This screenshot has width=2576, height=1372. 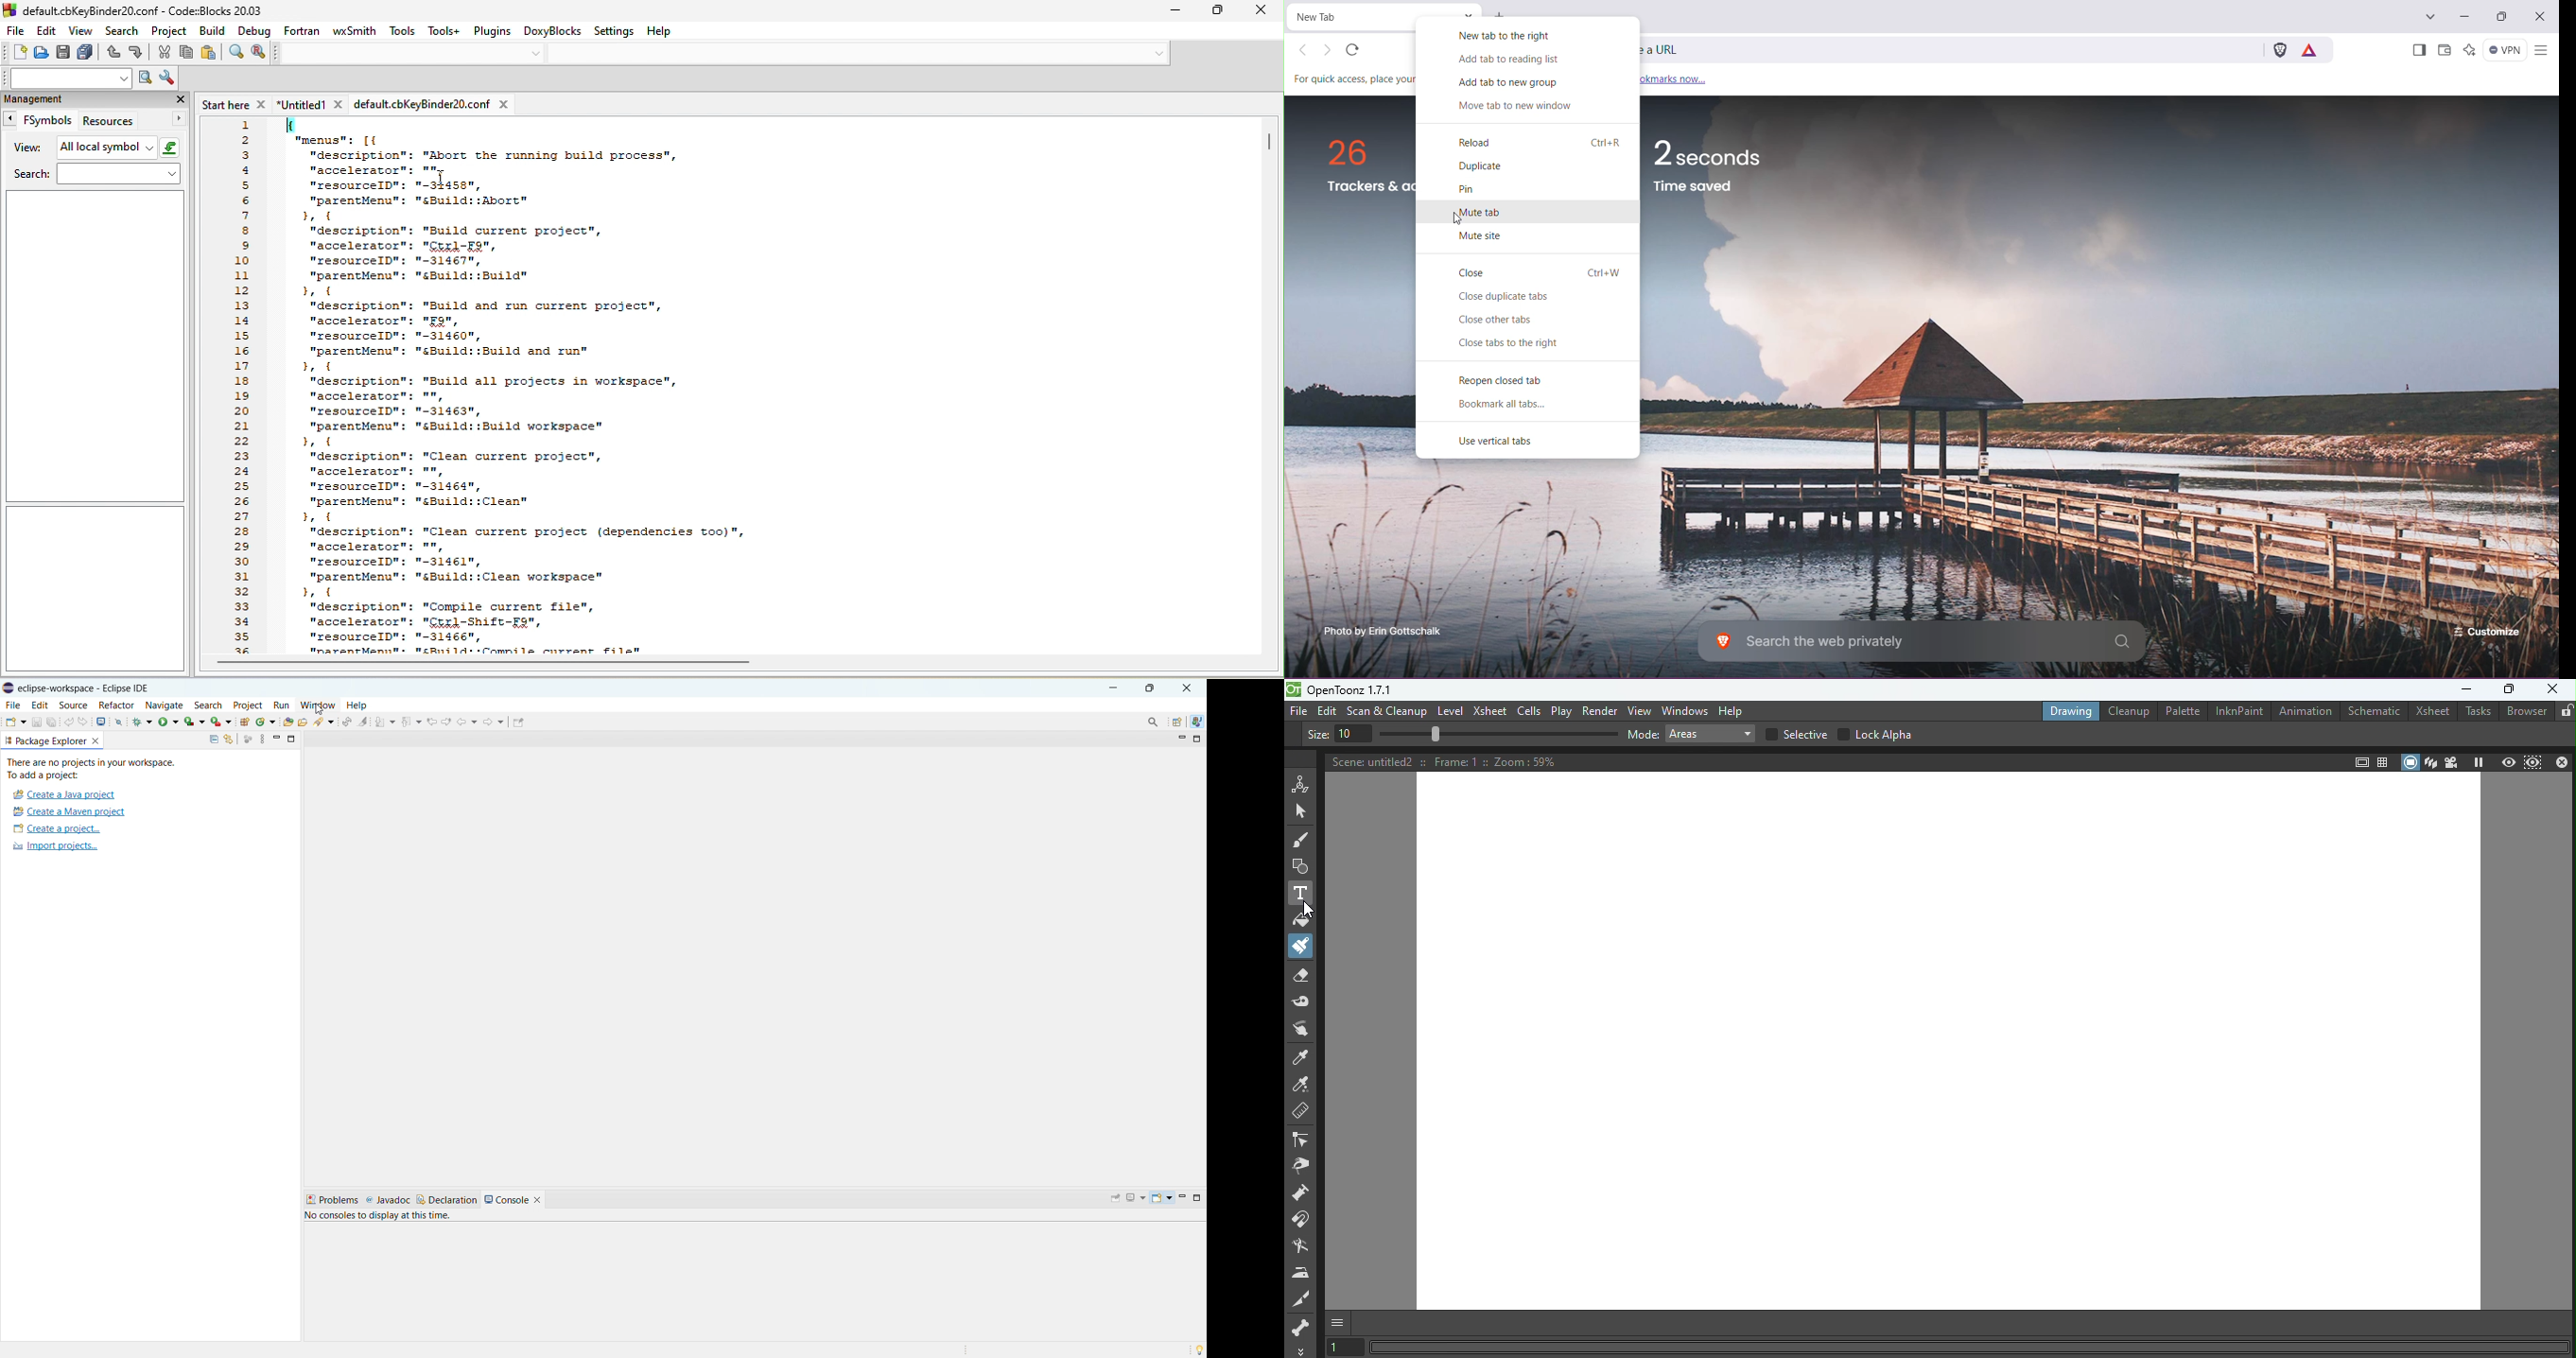 I want to click on Add tab to reading list, so click(x=1505, y=58).